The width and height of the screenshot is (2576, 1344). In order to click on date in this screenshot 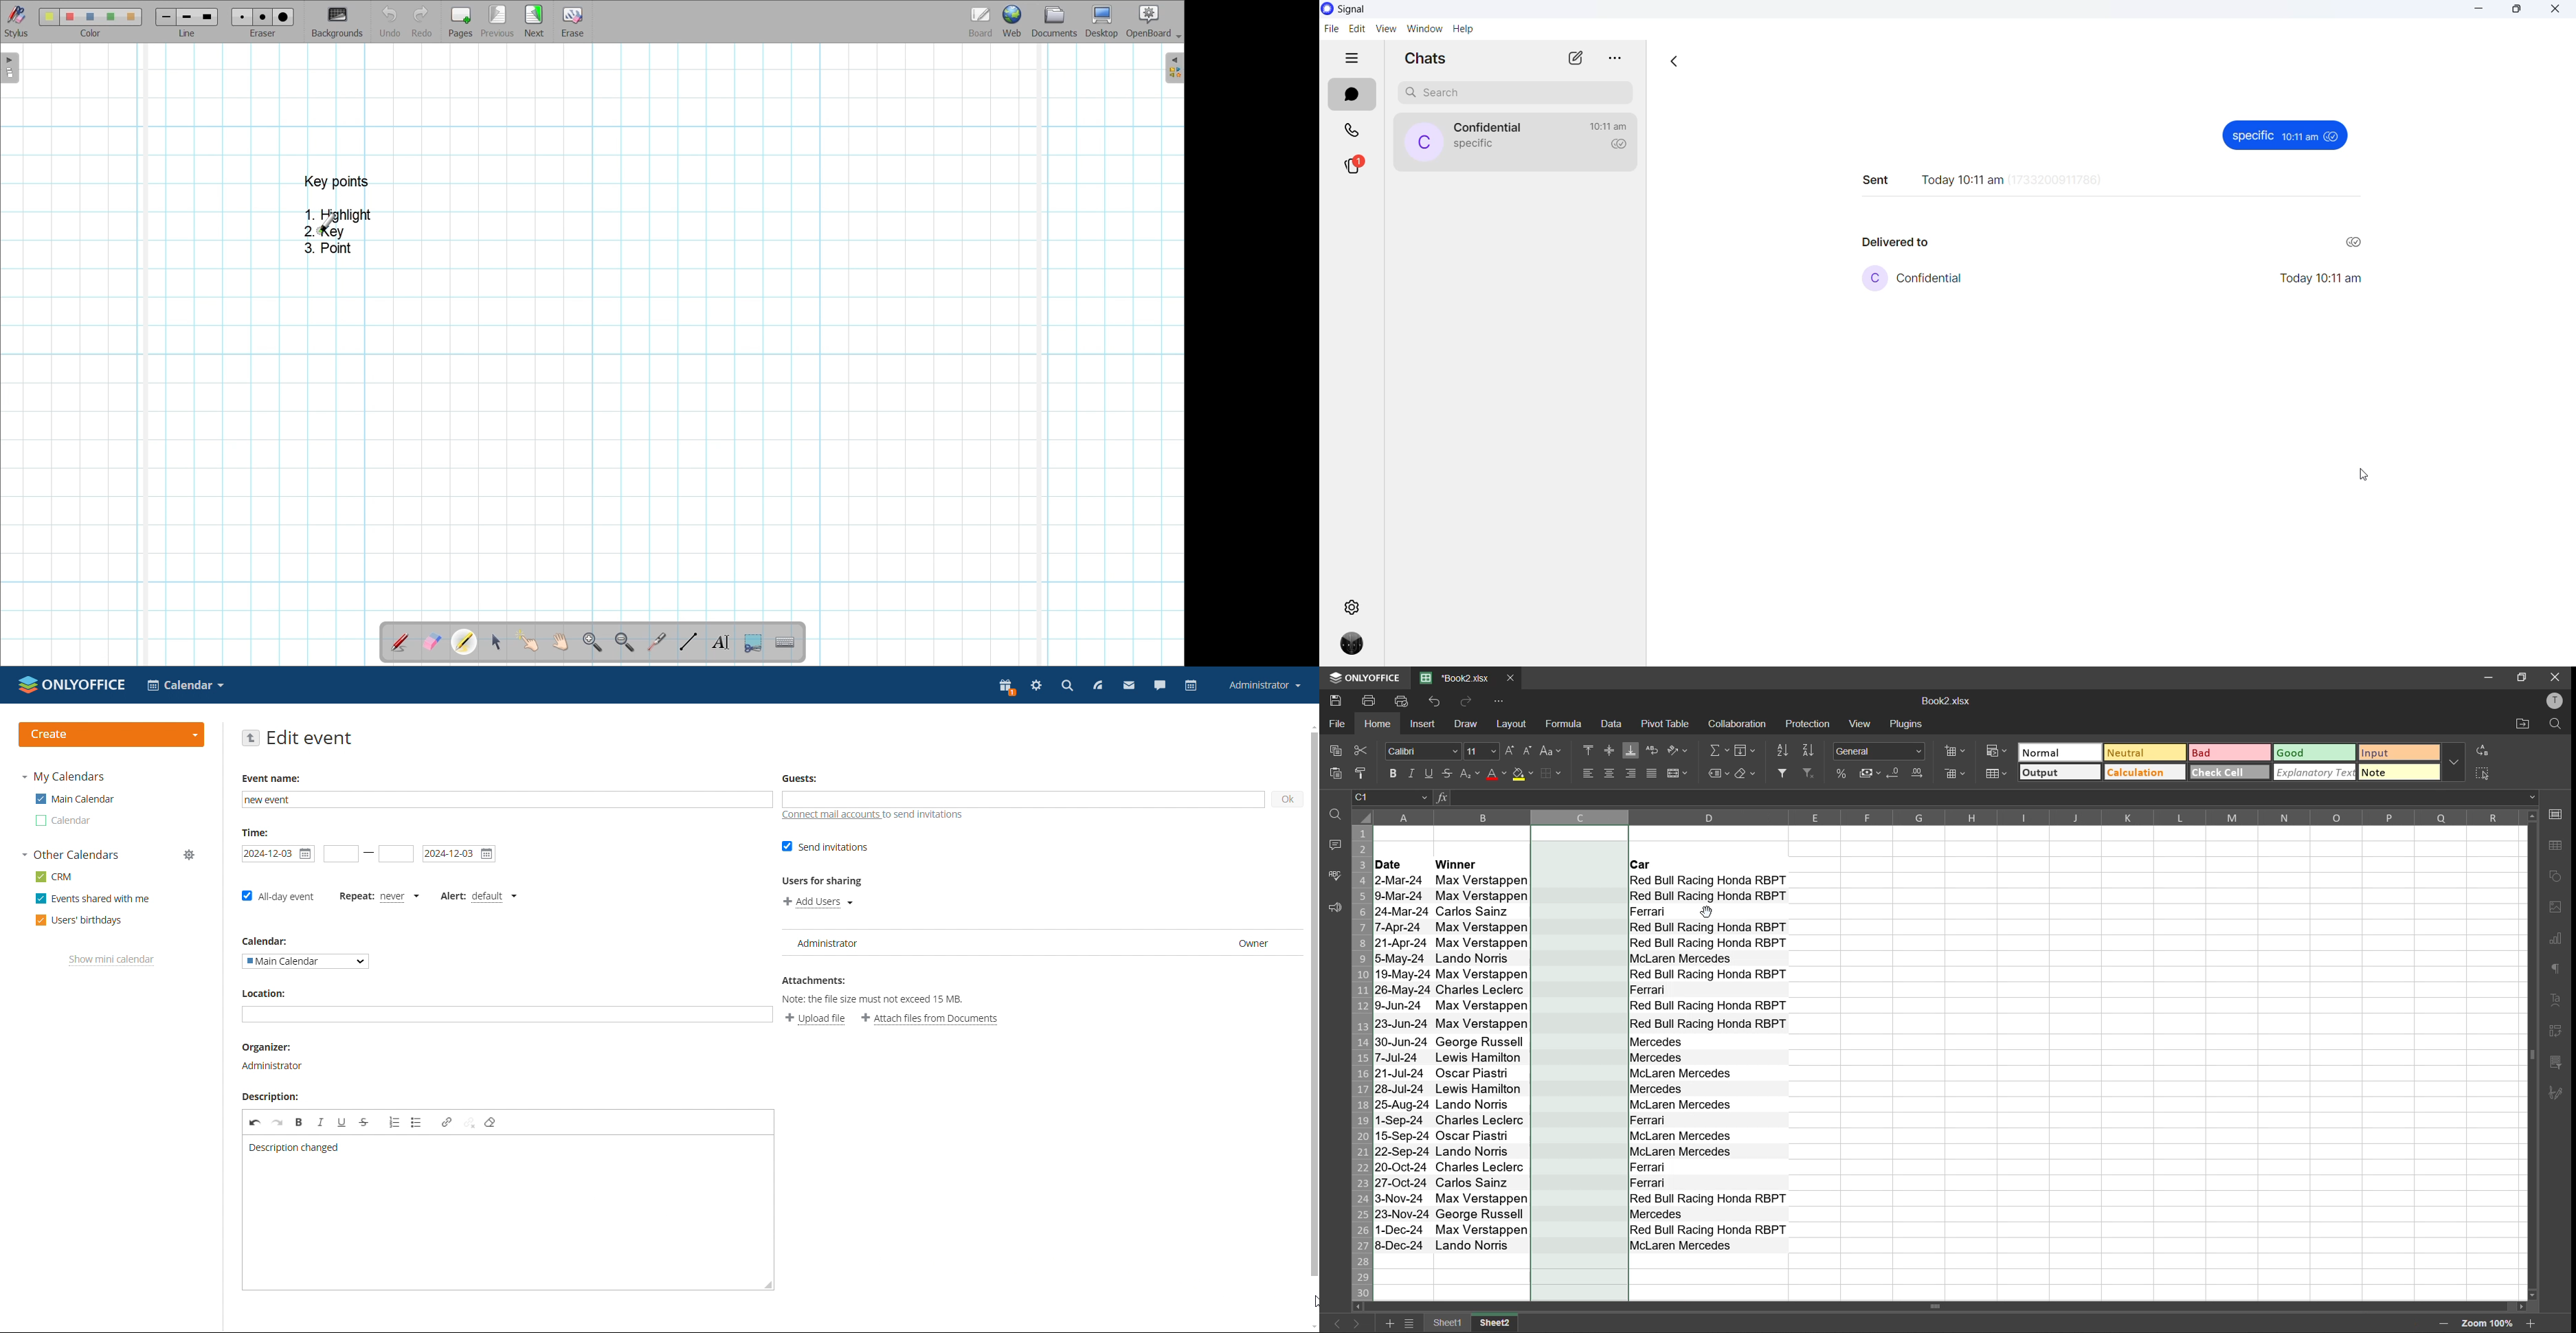, I will do `click(1400, 863)`.